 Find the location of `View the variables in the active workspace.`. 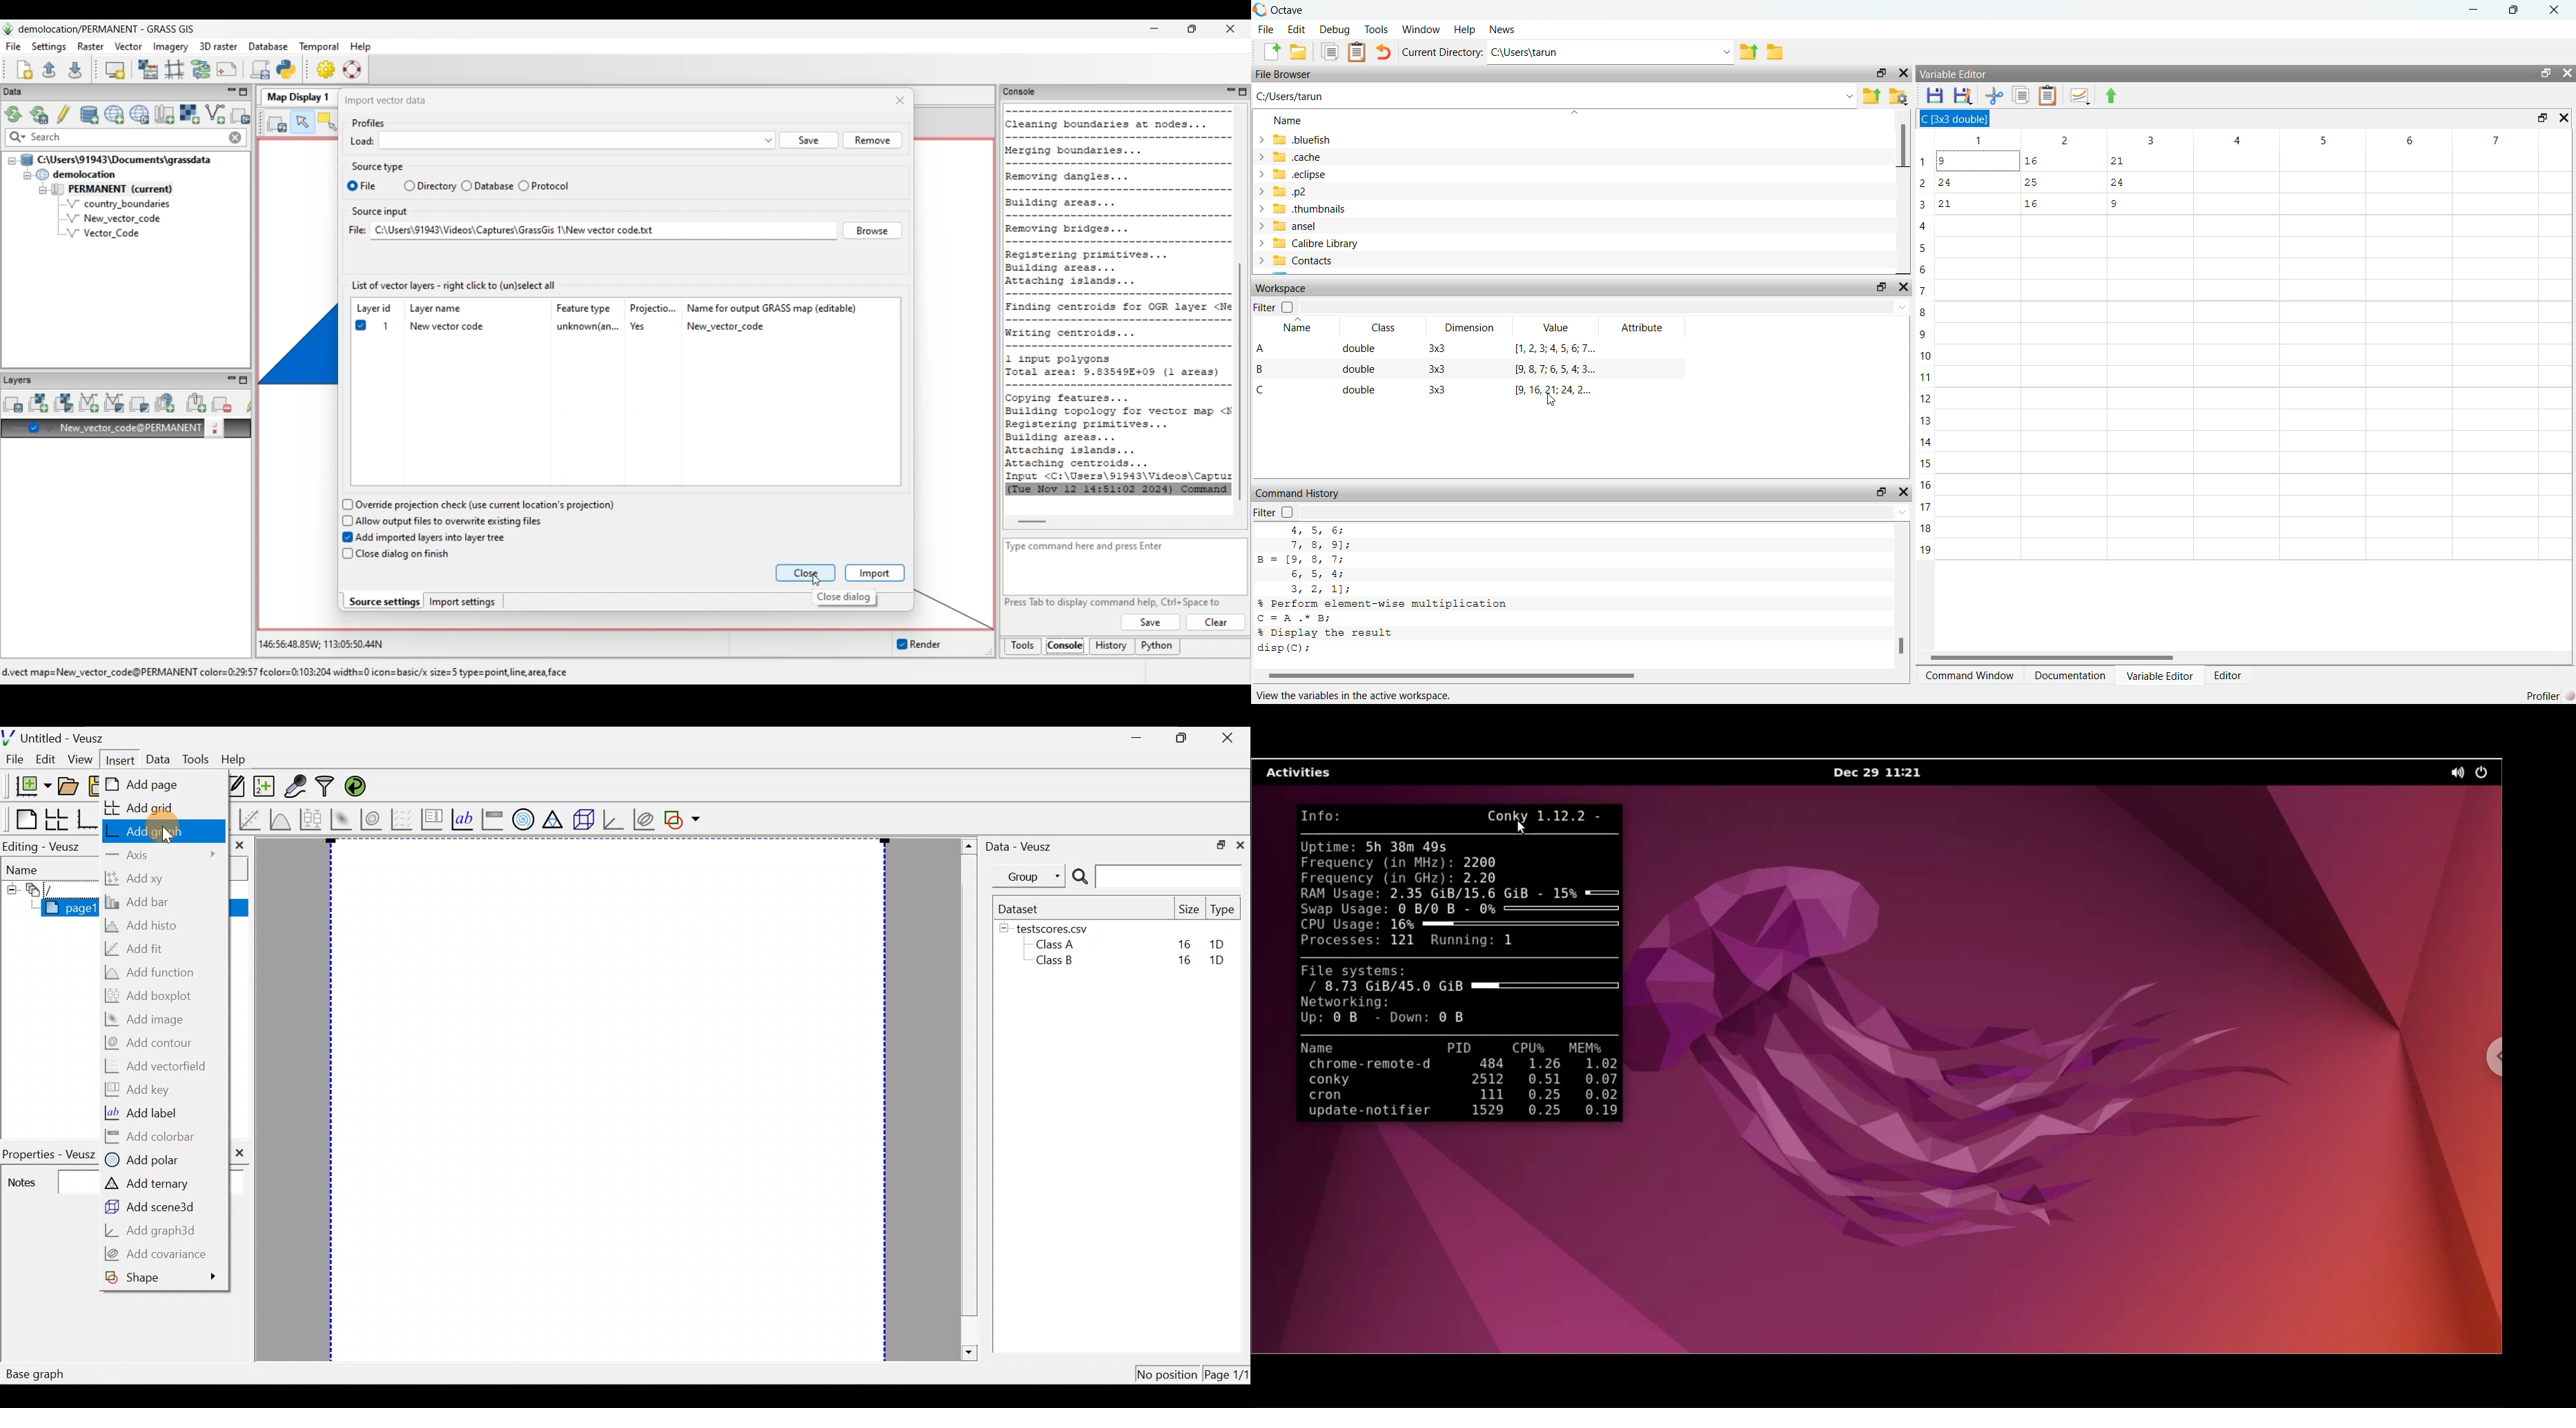

View the variables in the active workspace. is located at coordinates (1355, 696).